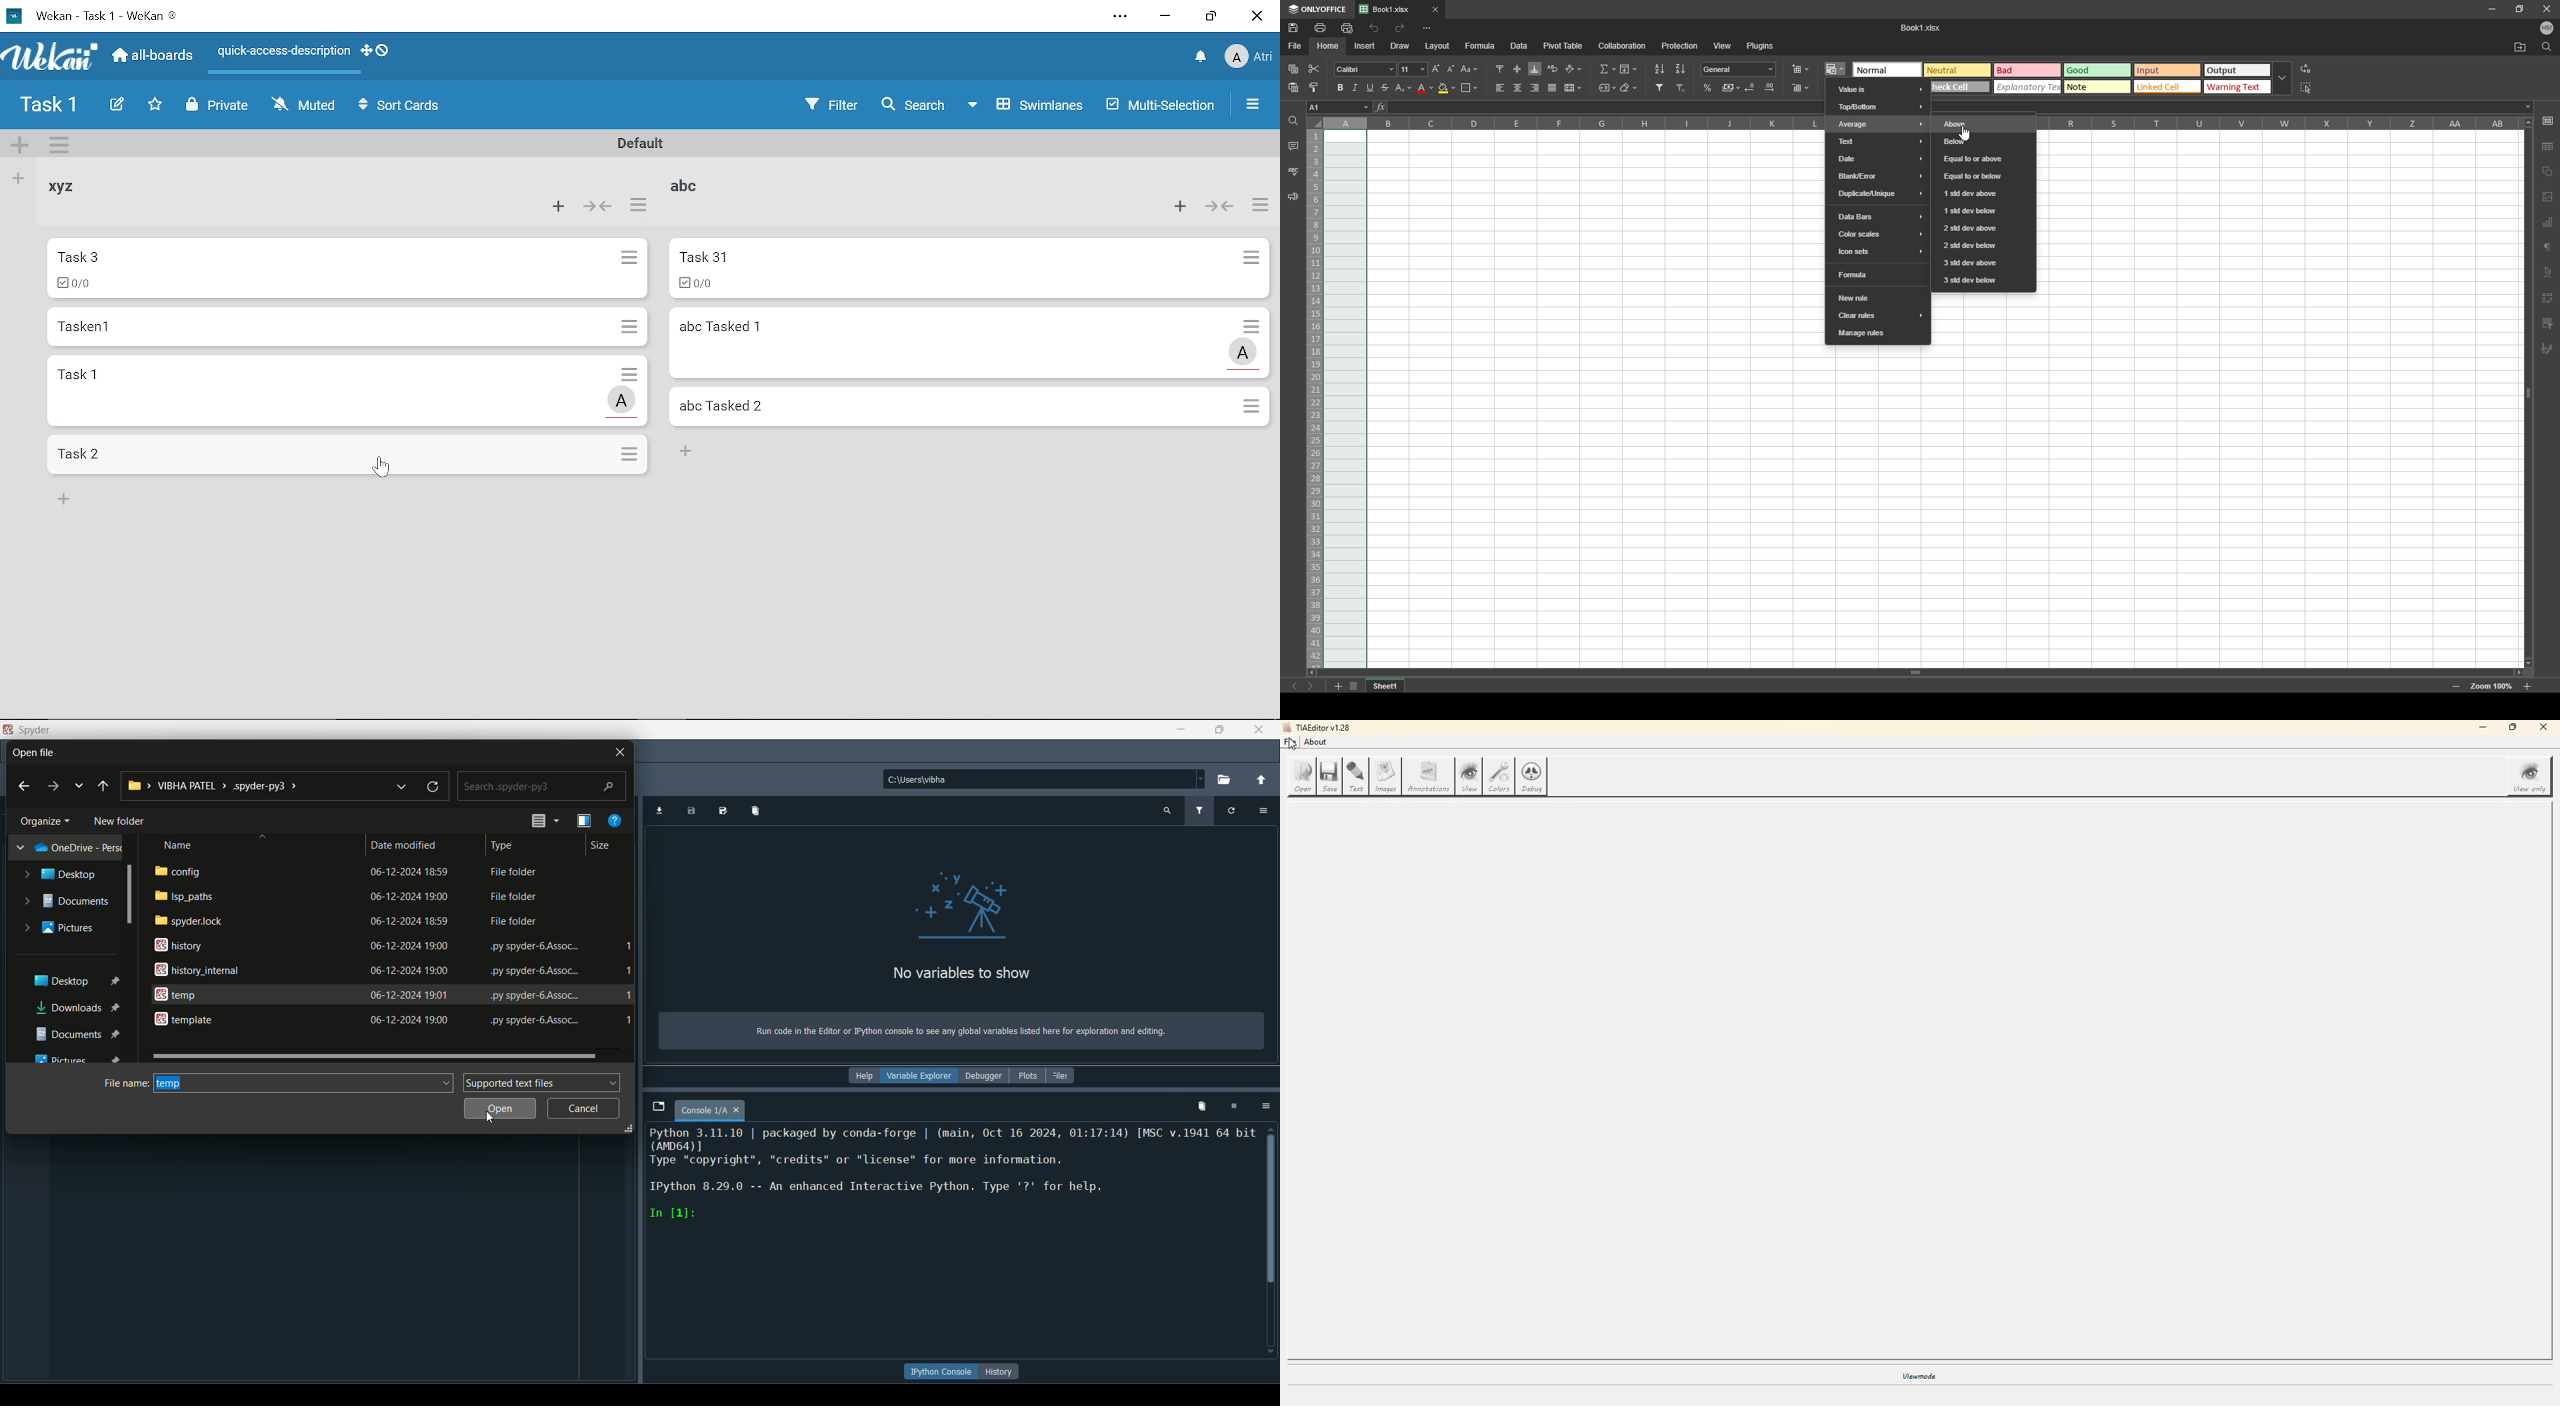  Describe the element at coordinates (195, 969) in the screenshot. I see `history internal` at that location.